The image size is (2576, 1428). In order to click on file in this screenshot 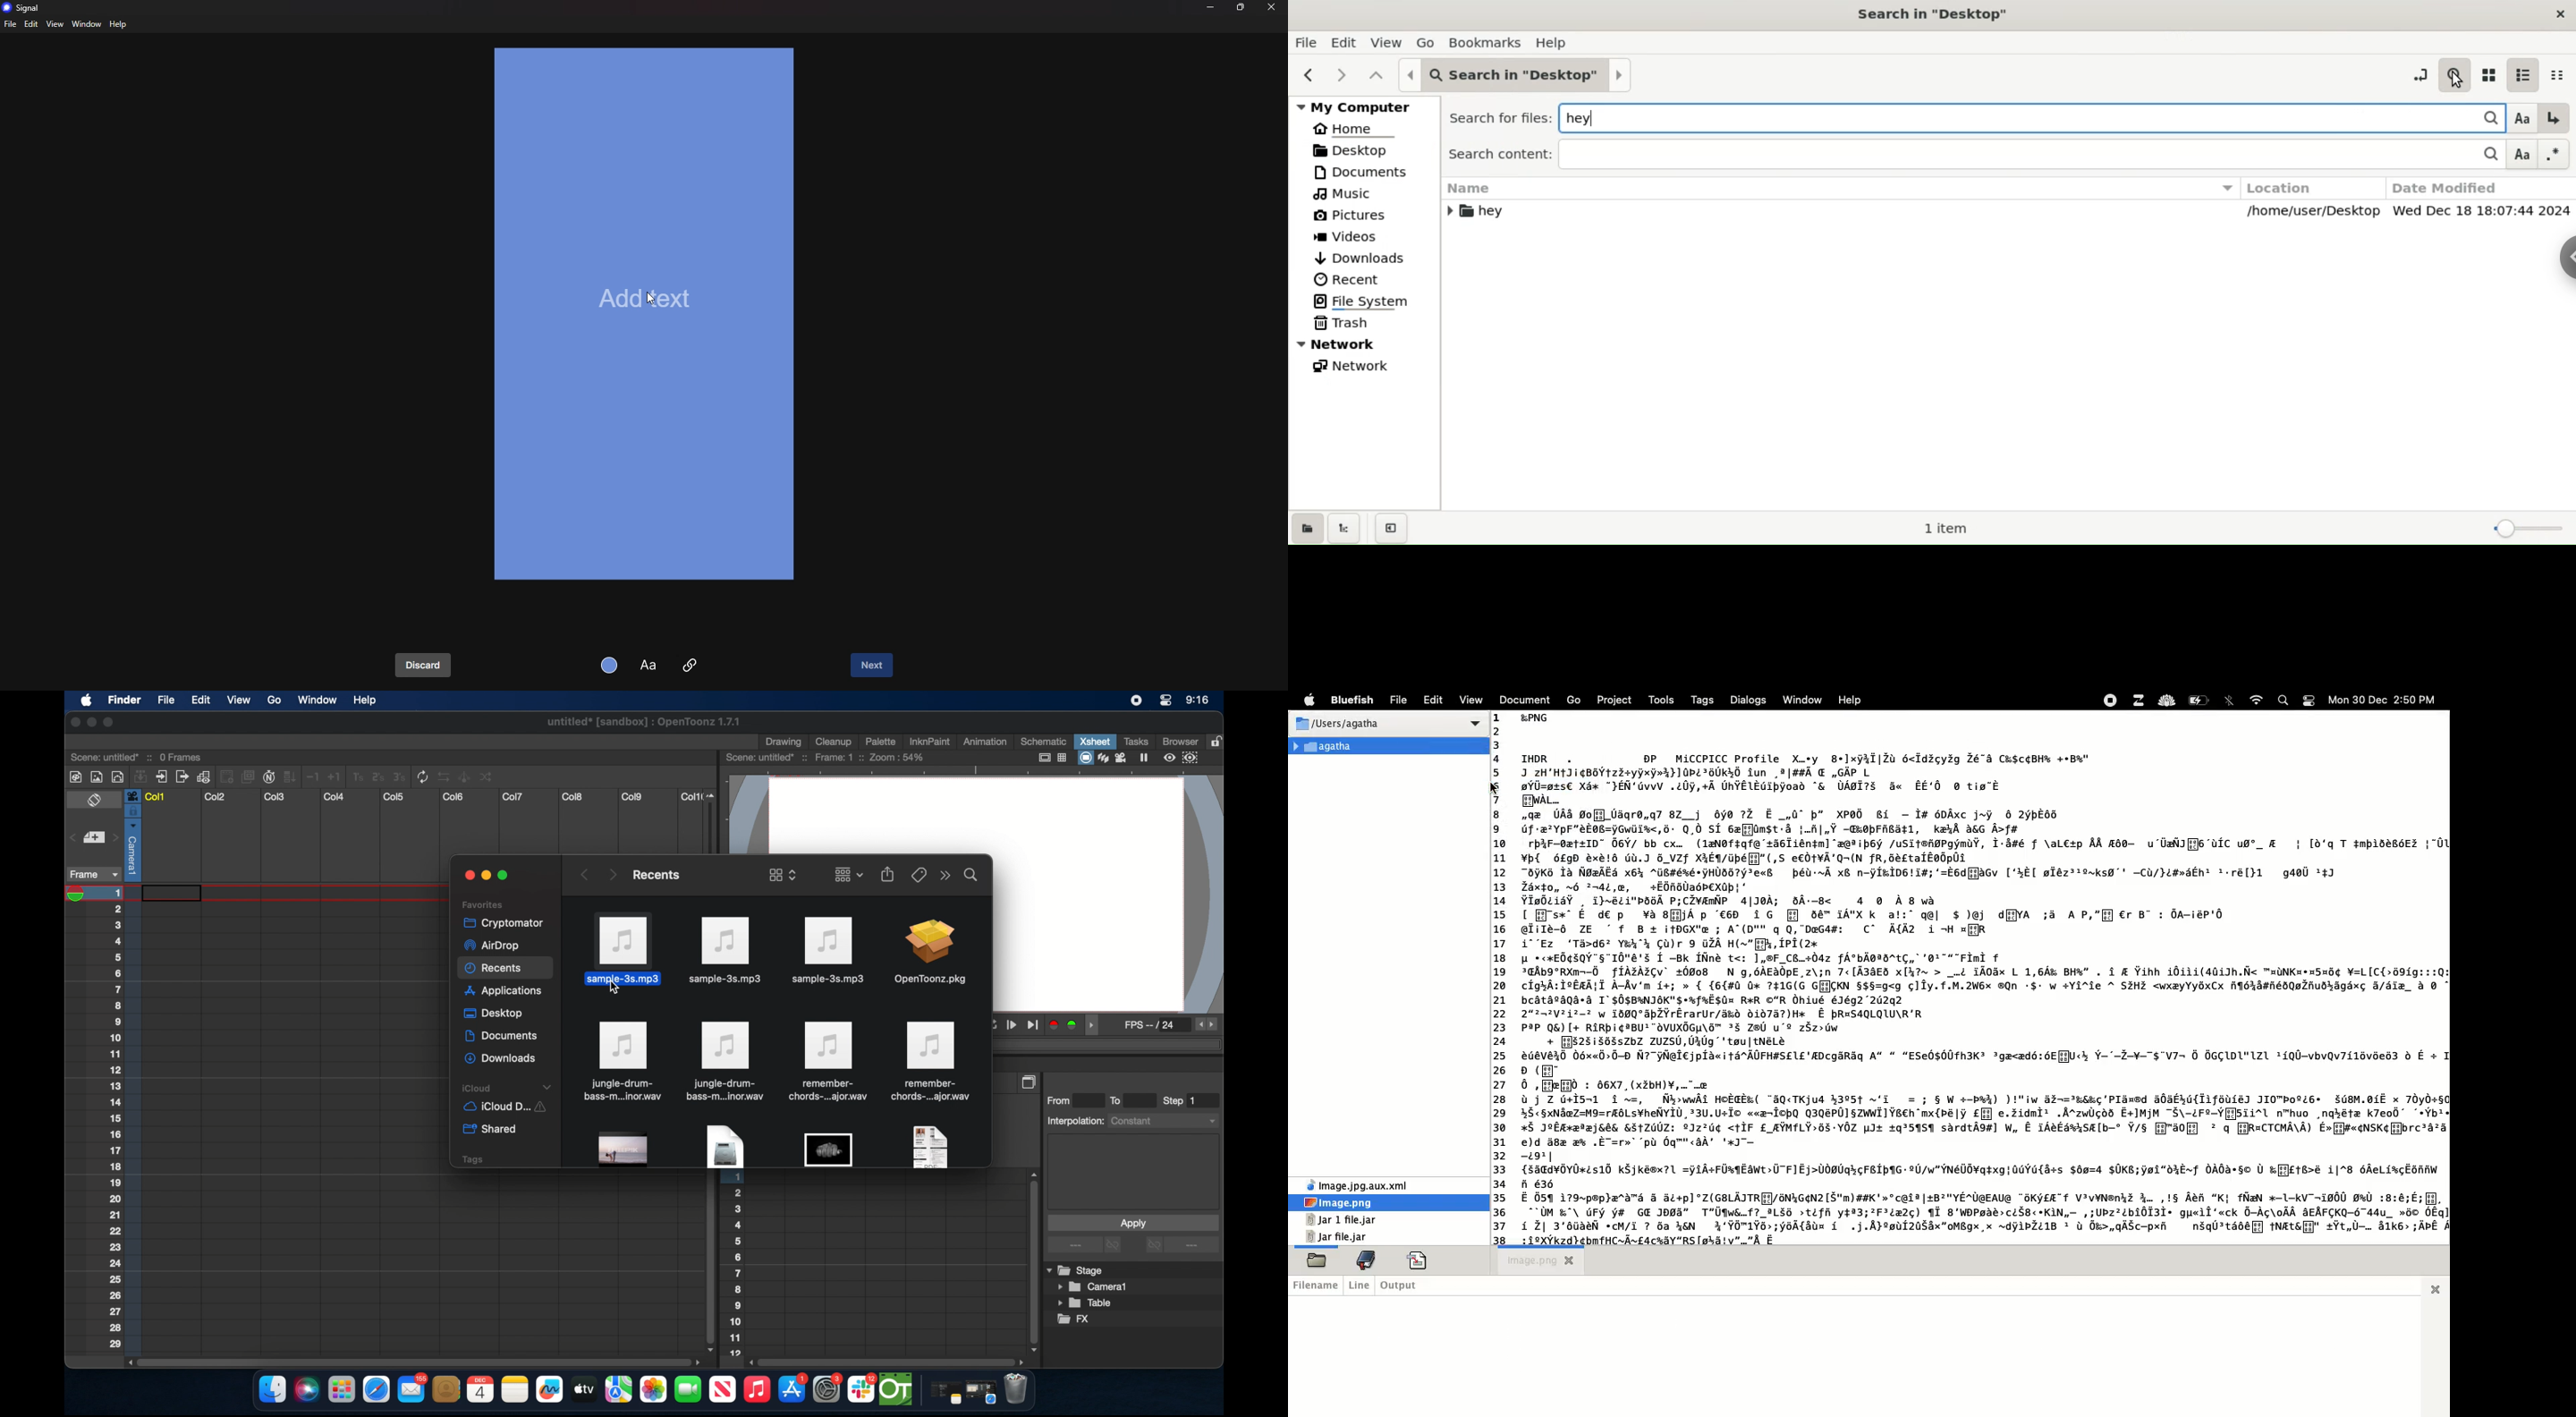, I will do `click(11, 23)`.